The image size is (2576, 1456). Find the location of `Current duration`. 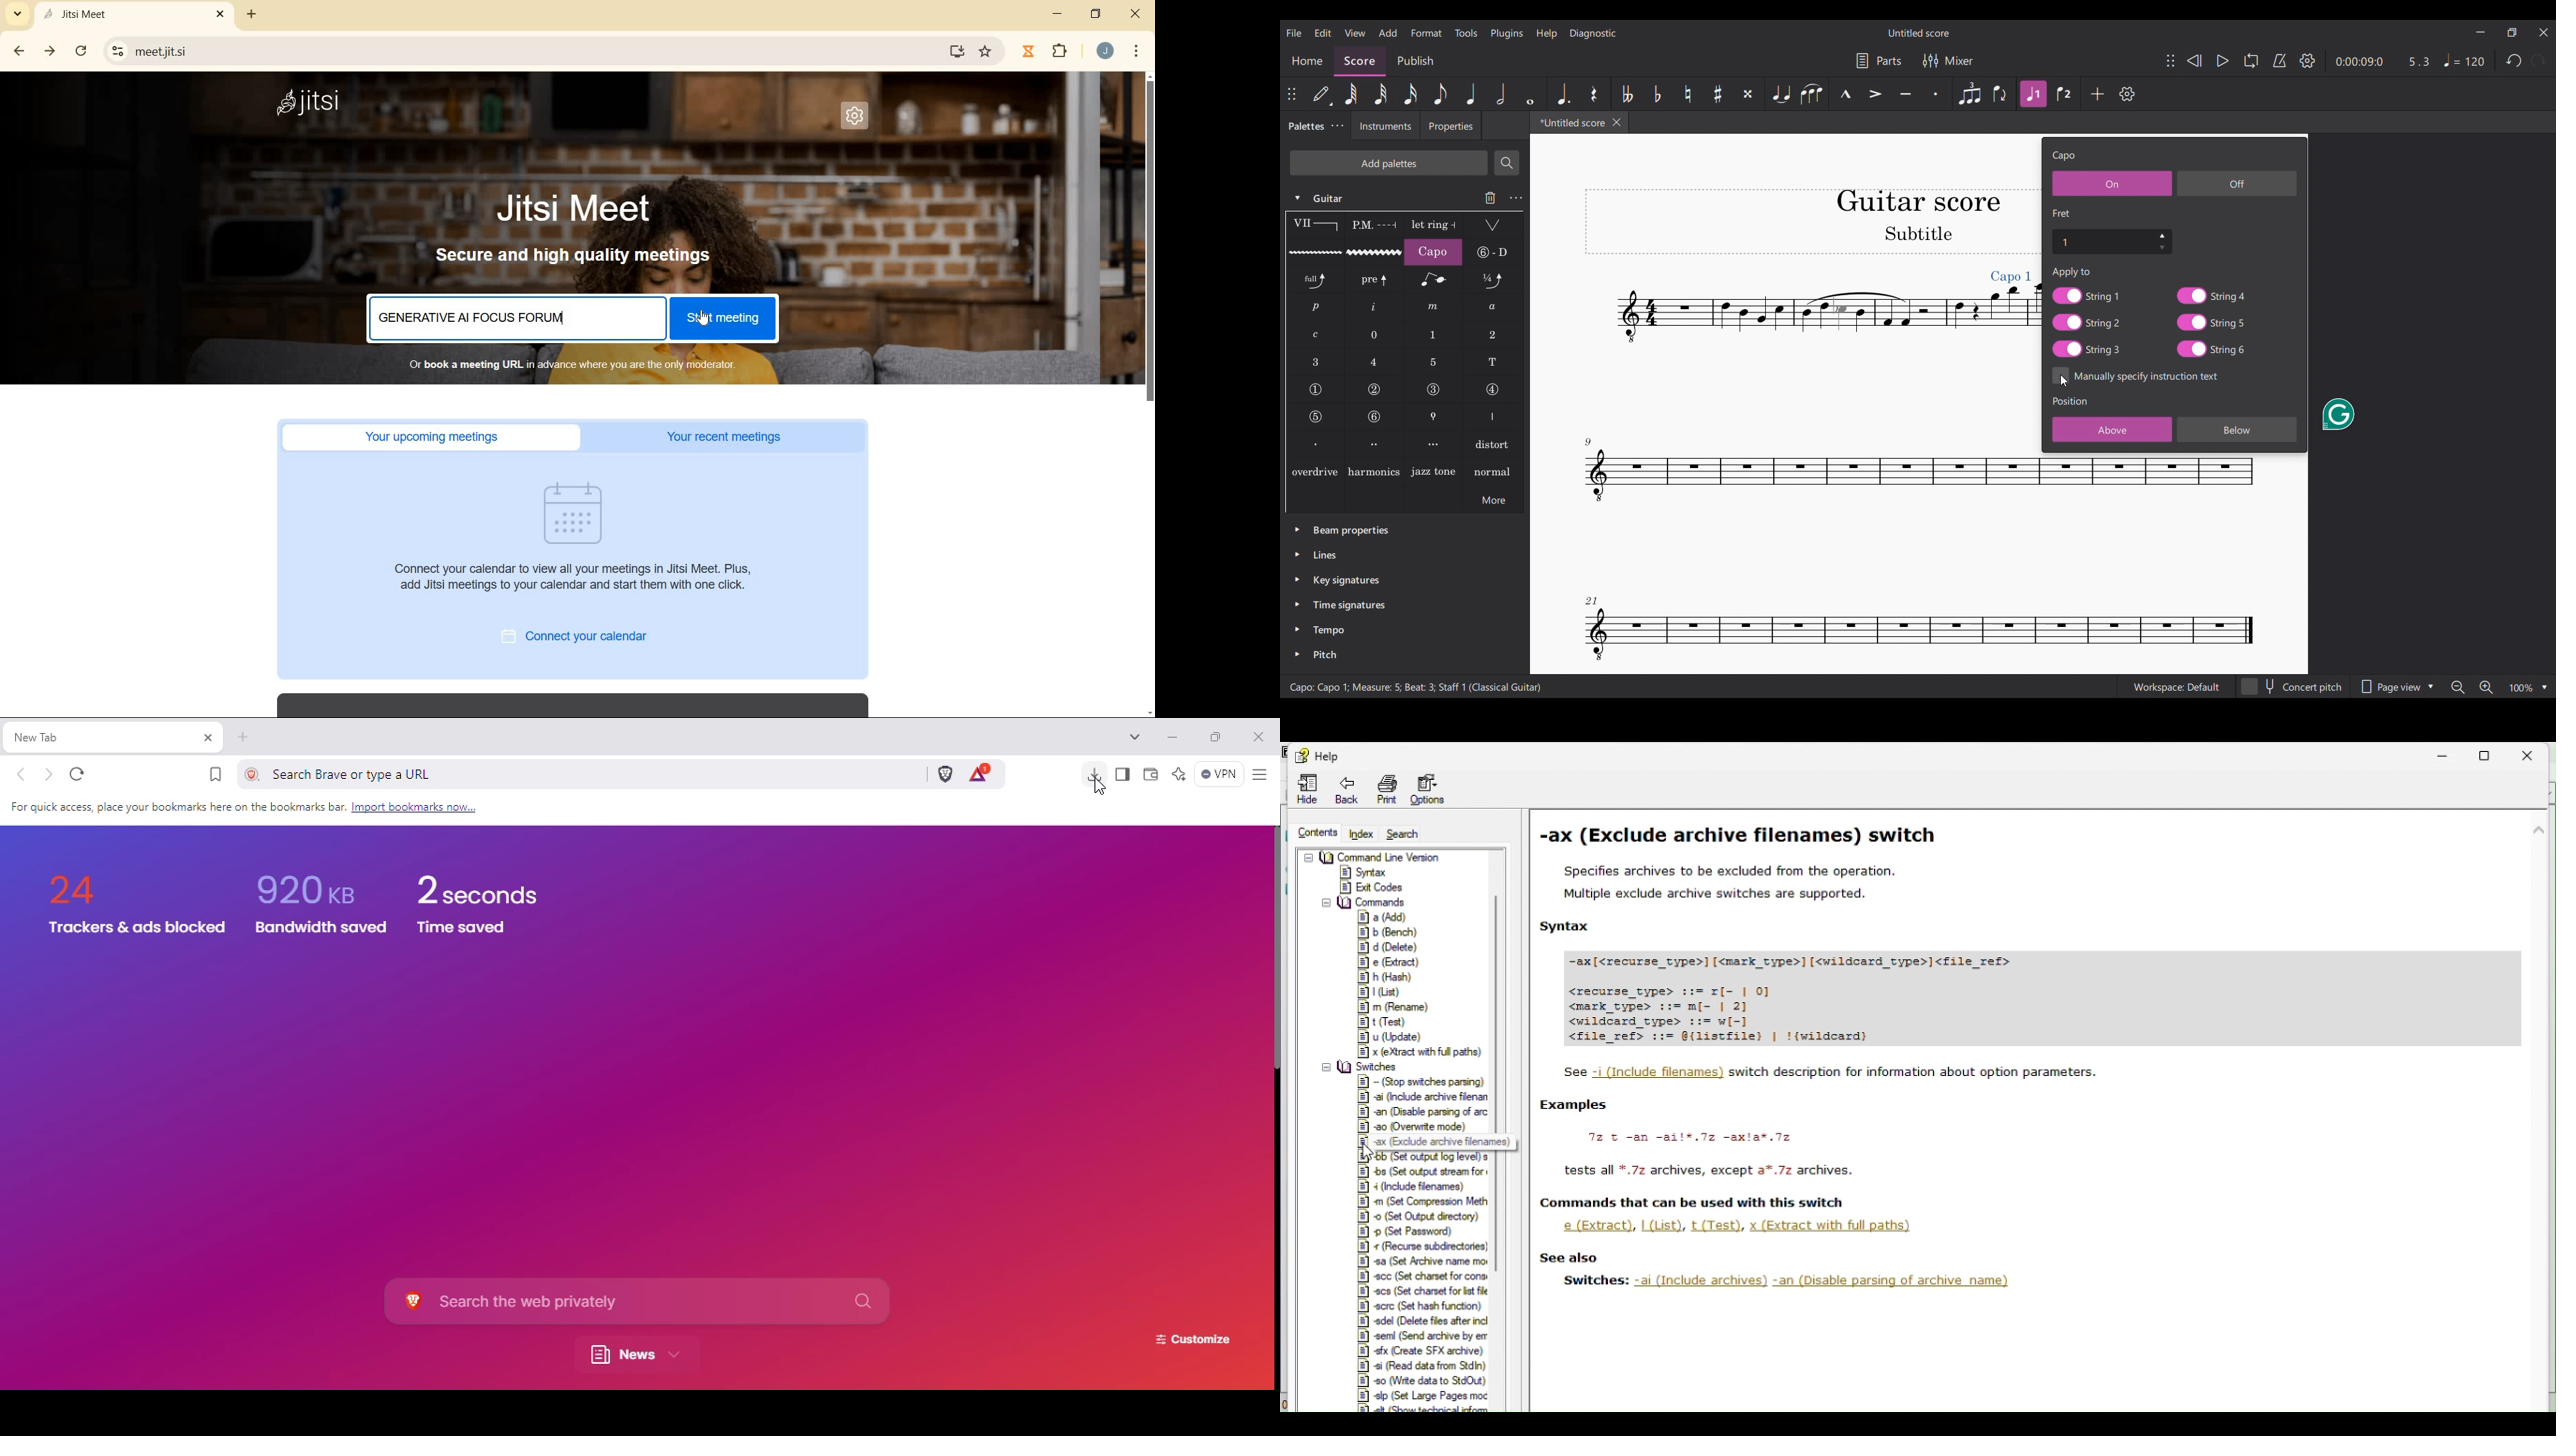

Current duration is located at coordinates (2360, 60).